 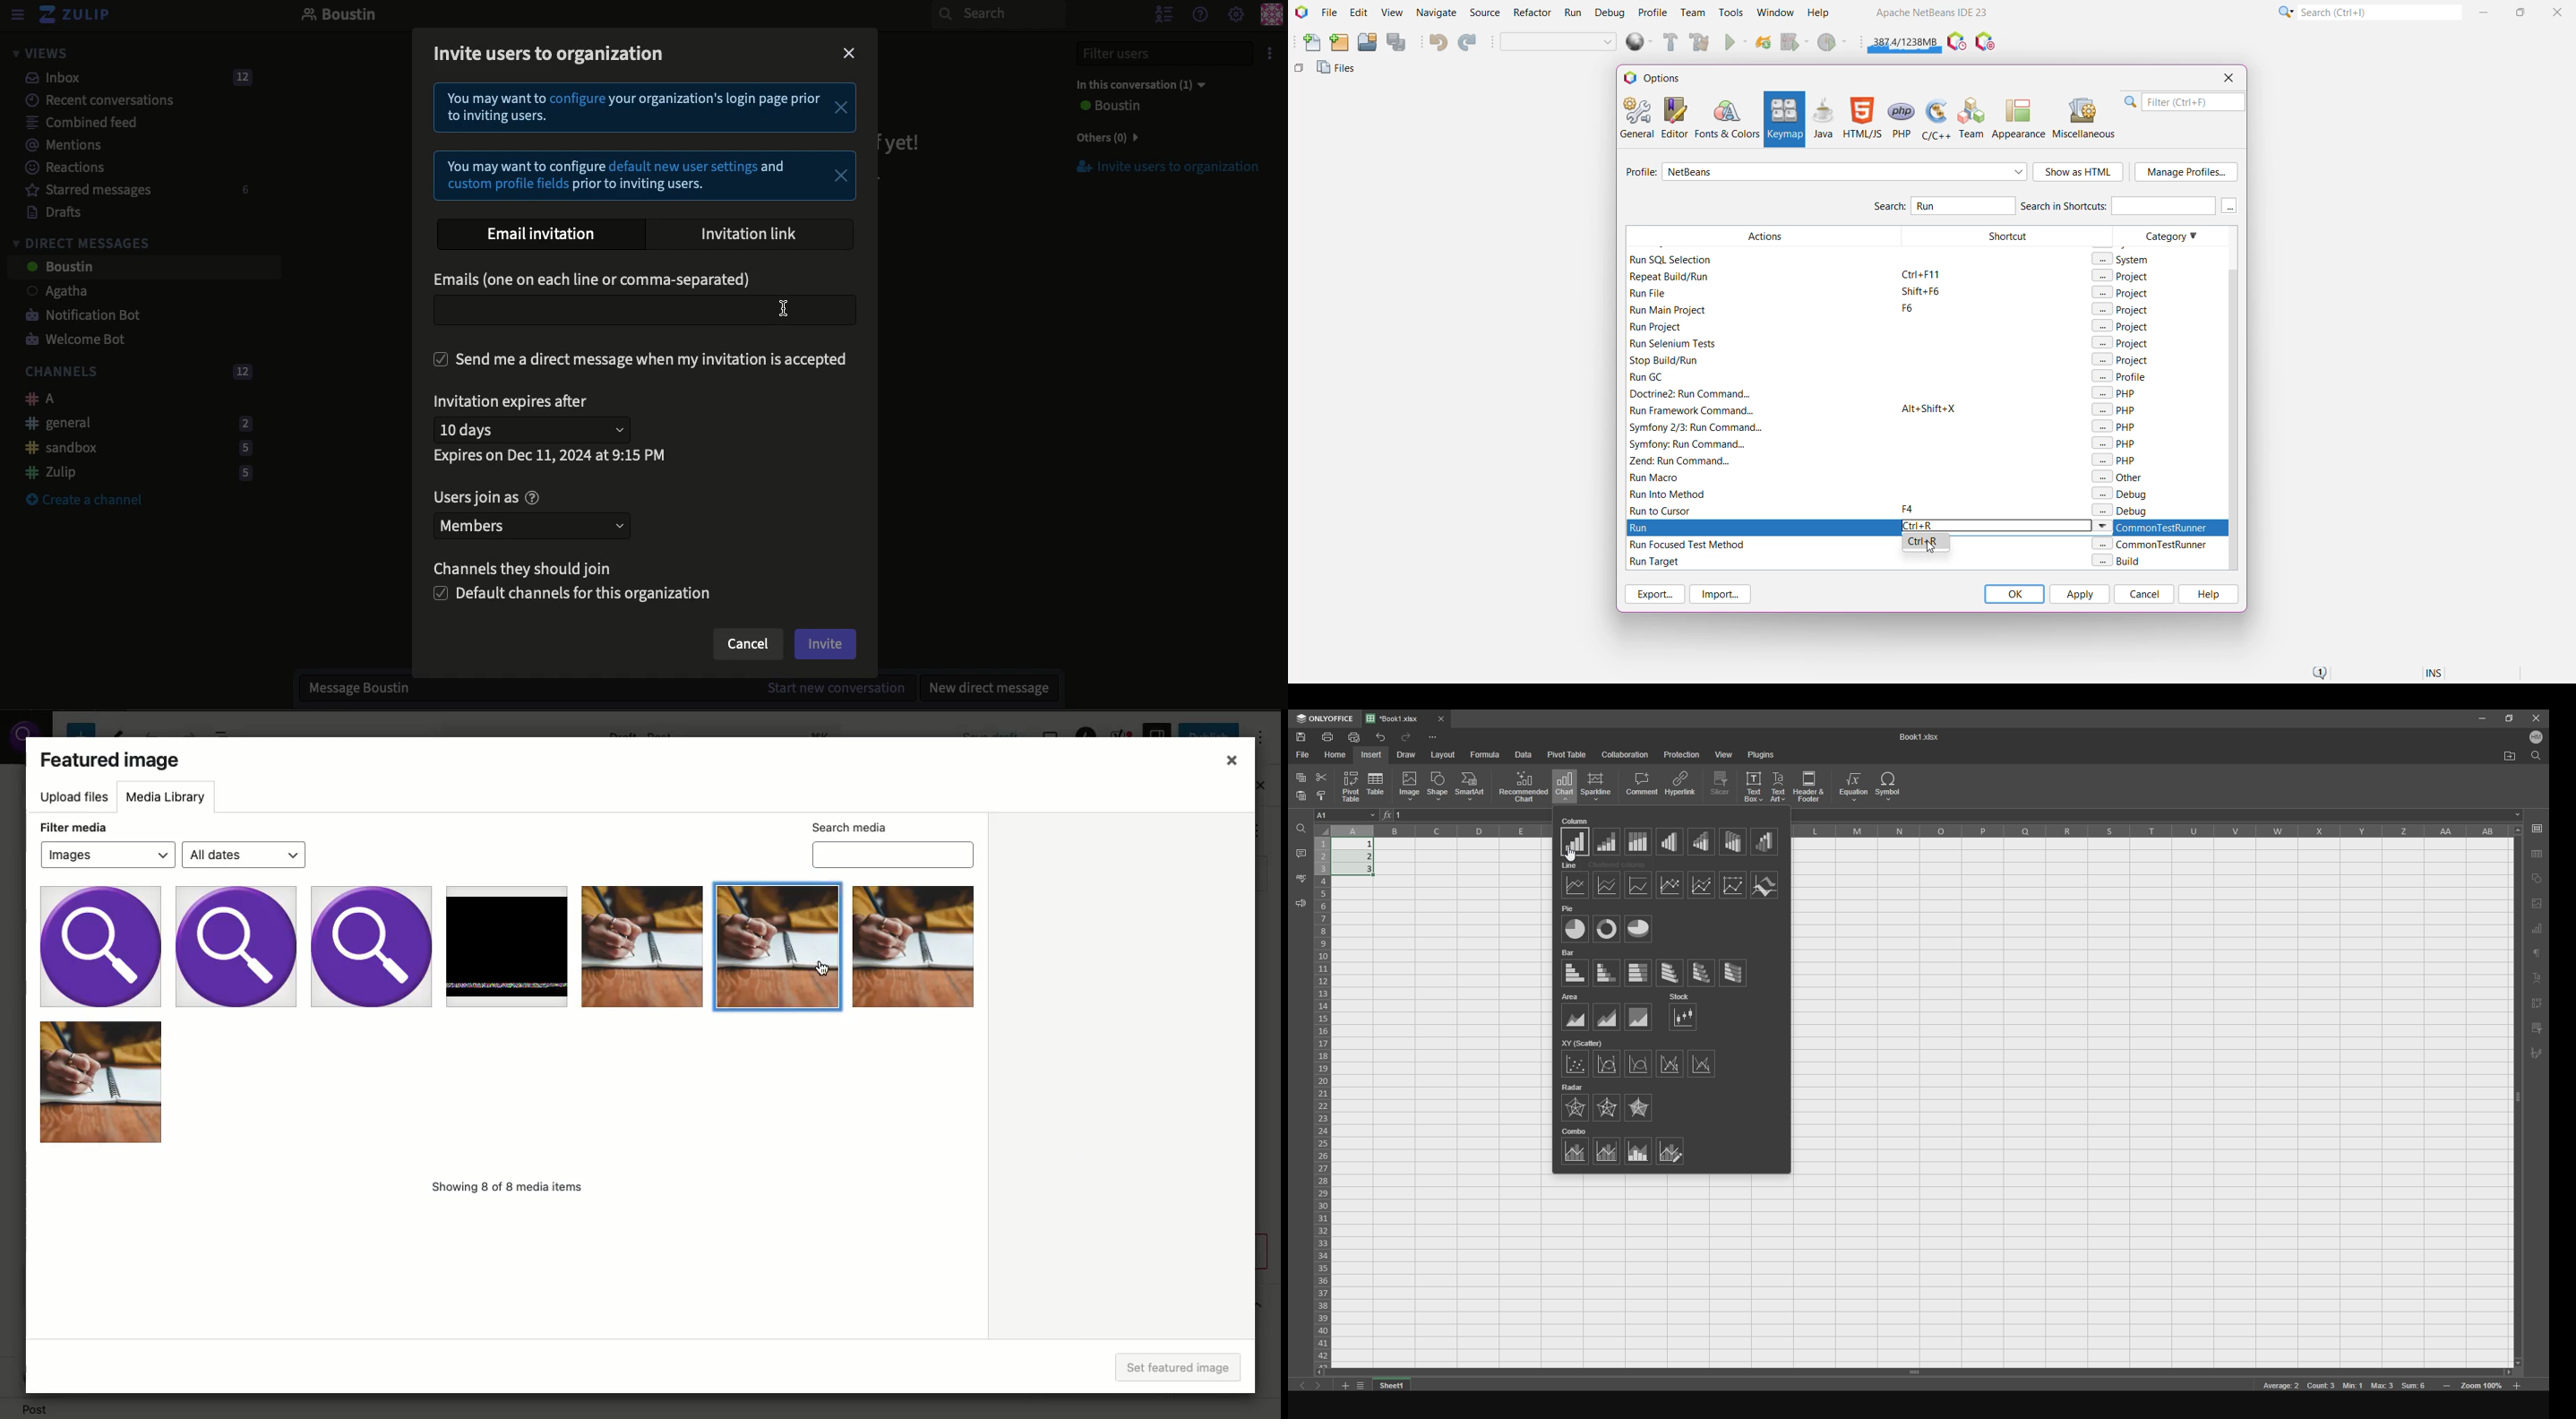 I want to click on image, so click(x=1407, y=788).